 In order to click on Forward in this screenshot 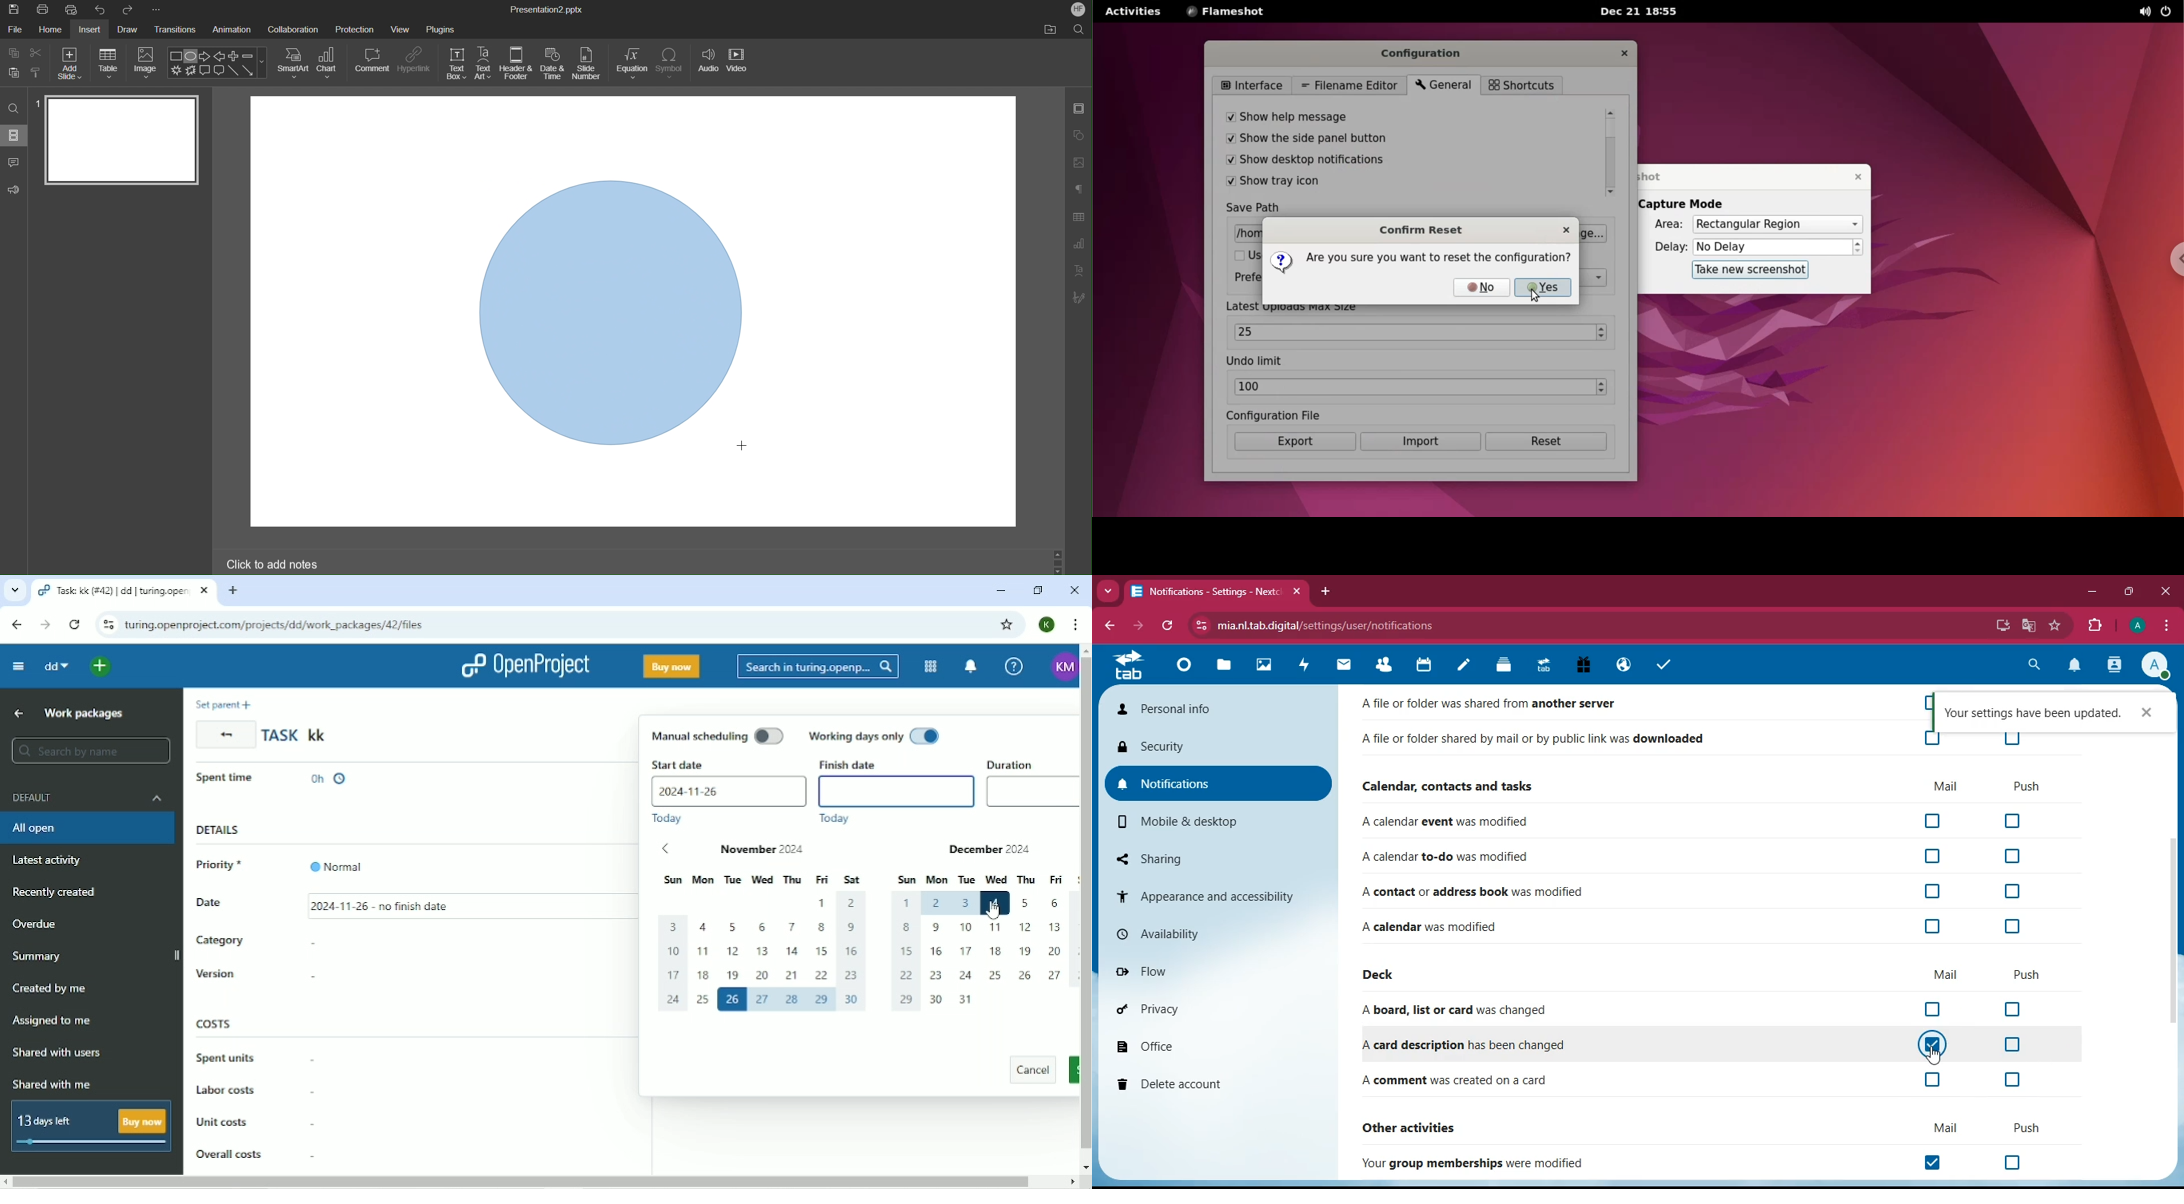, I will do `click(46, 624)`.